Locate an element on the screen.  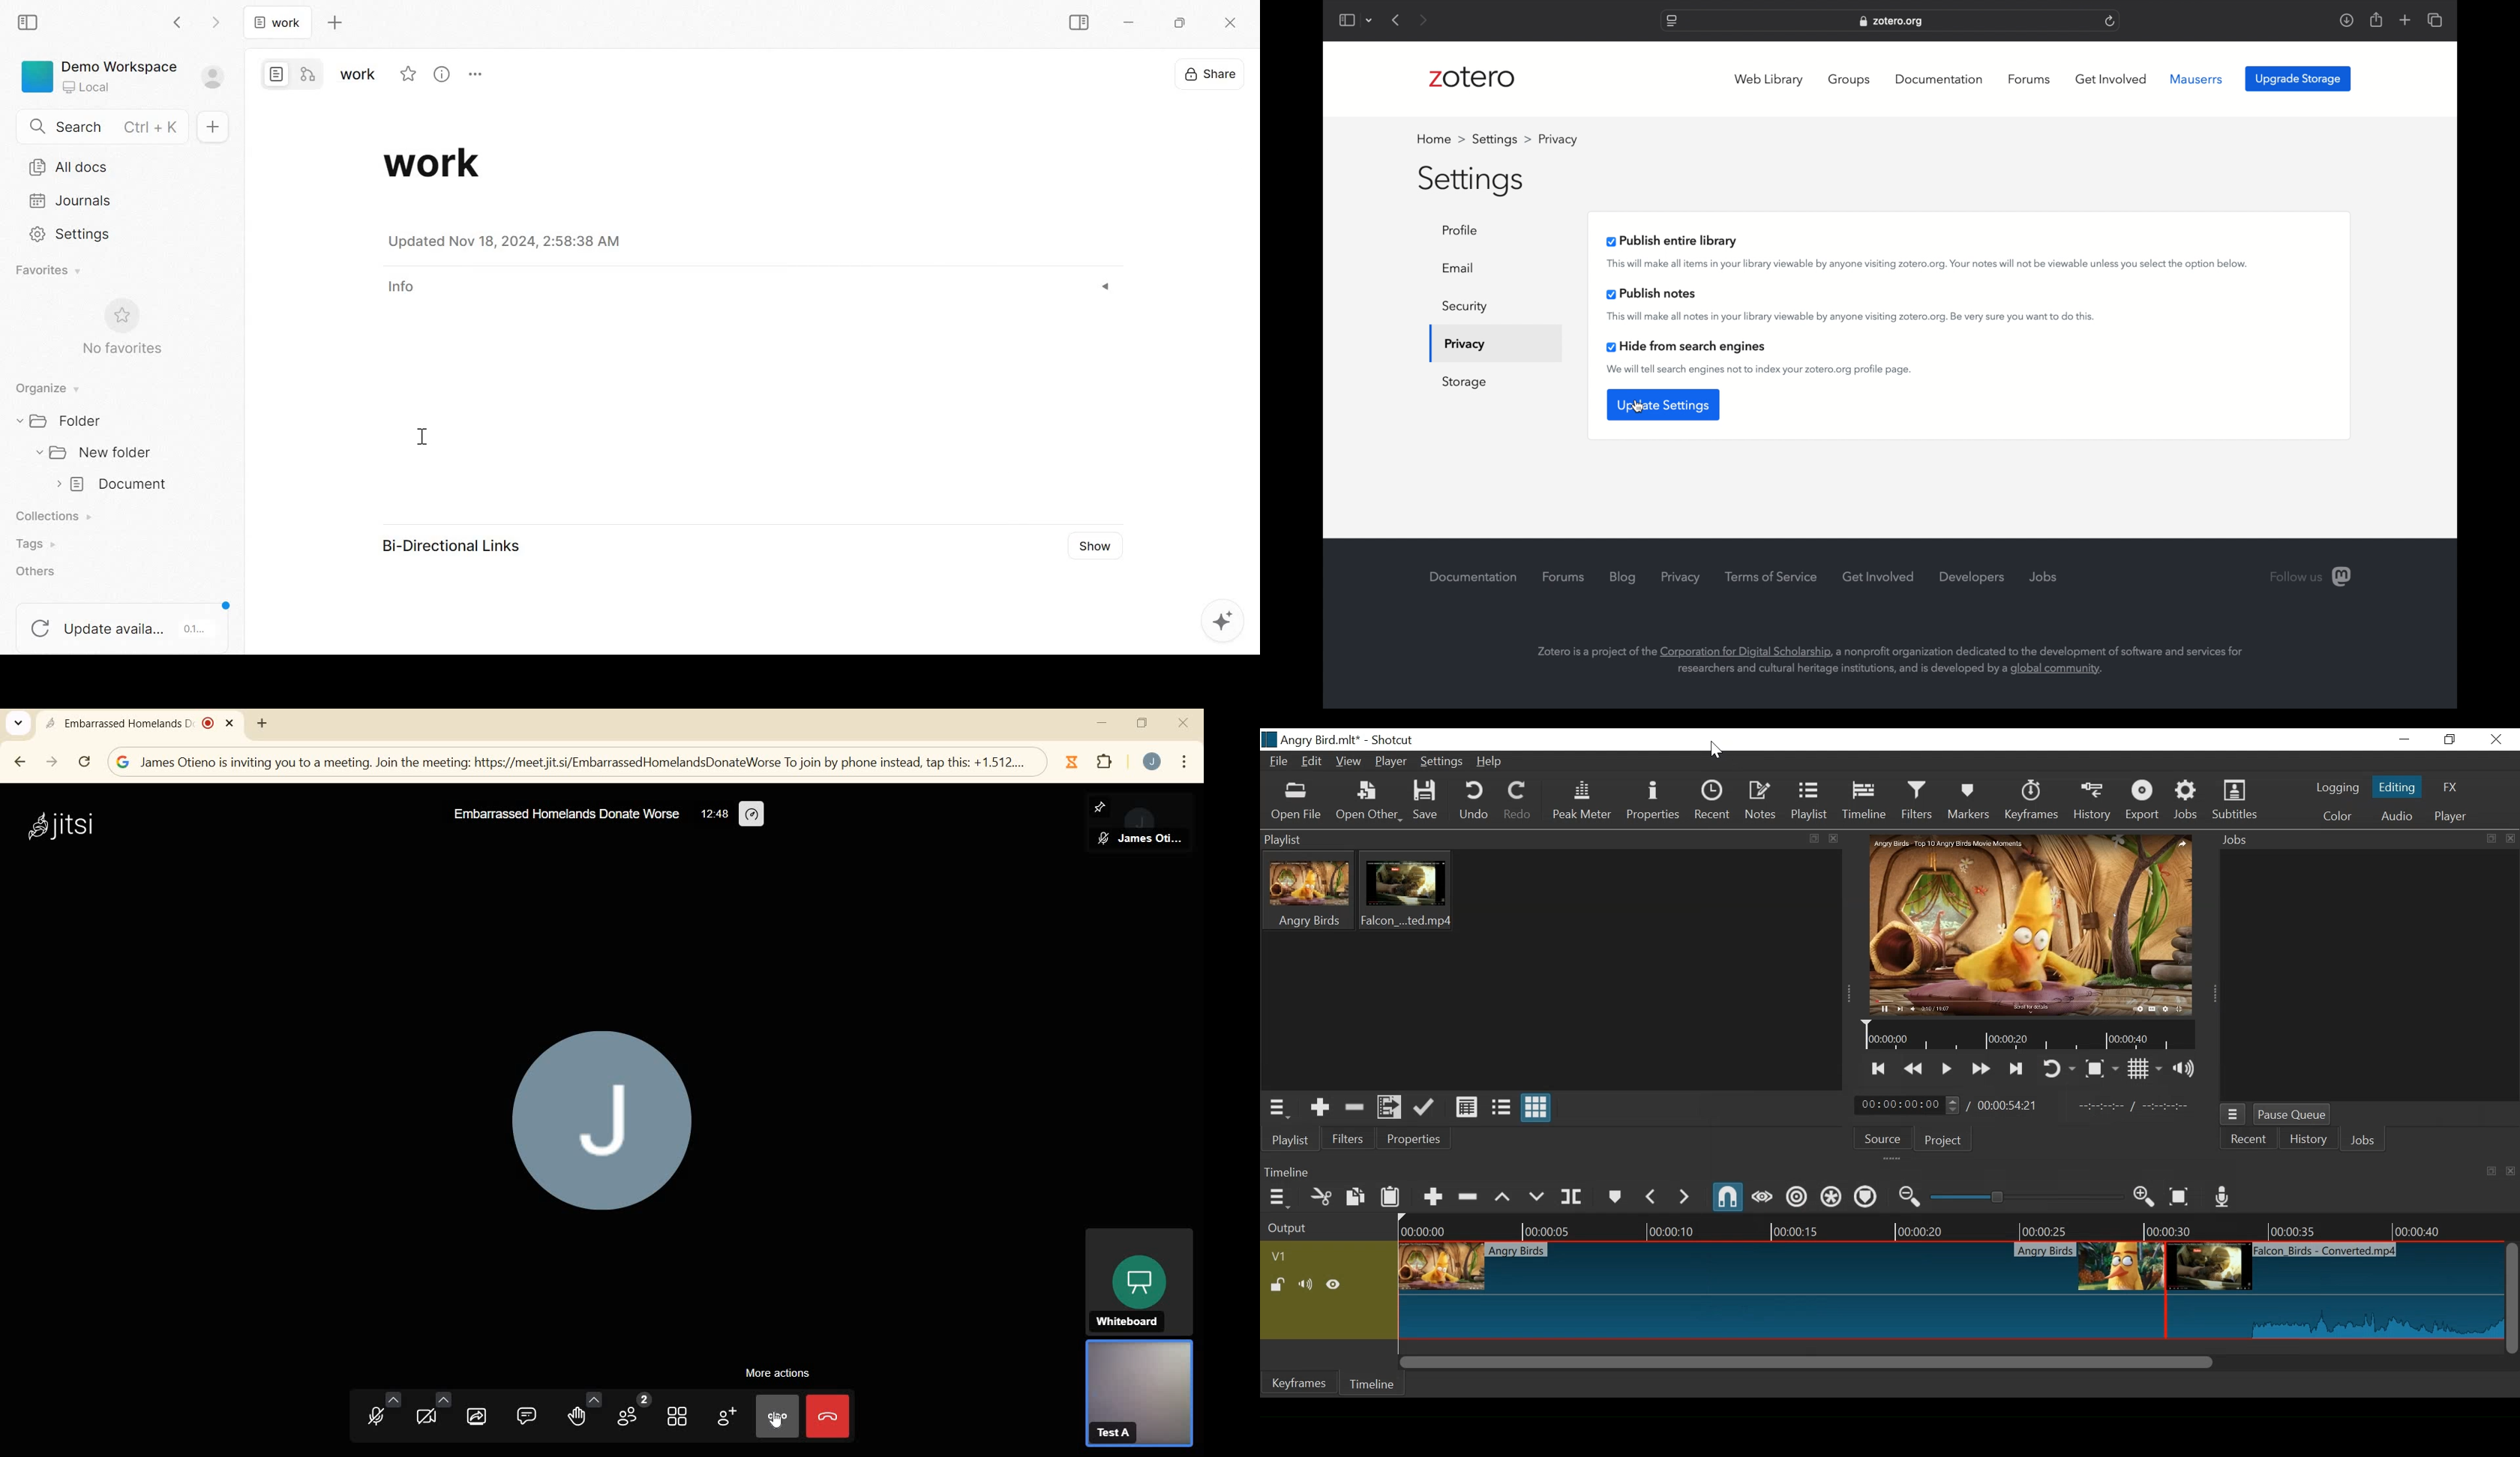
Maximize is located at coordinates (1183, 25).